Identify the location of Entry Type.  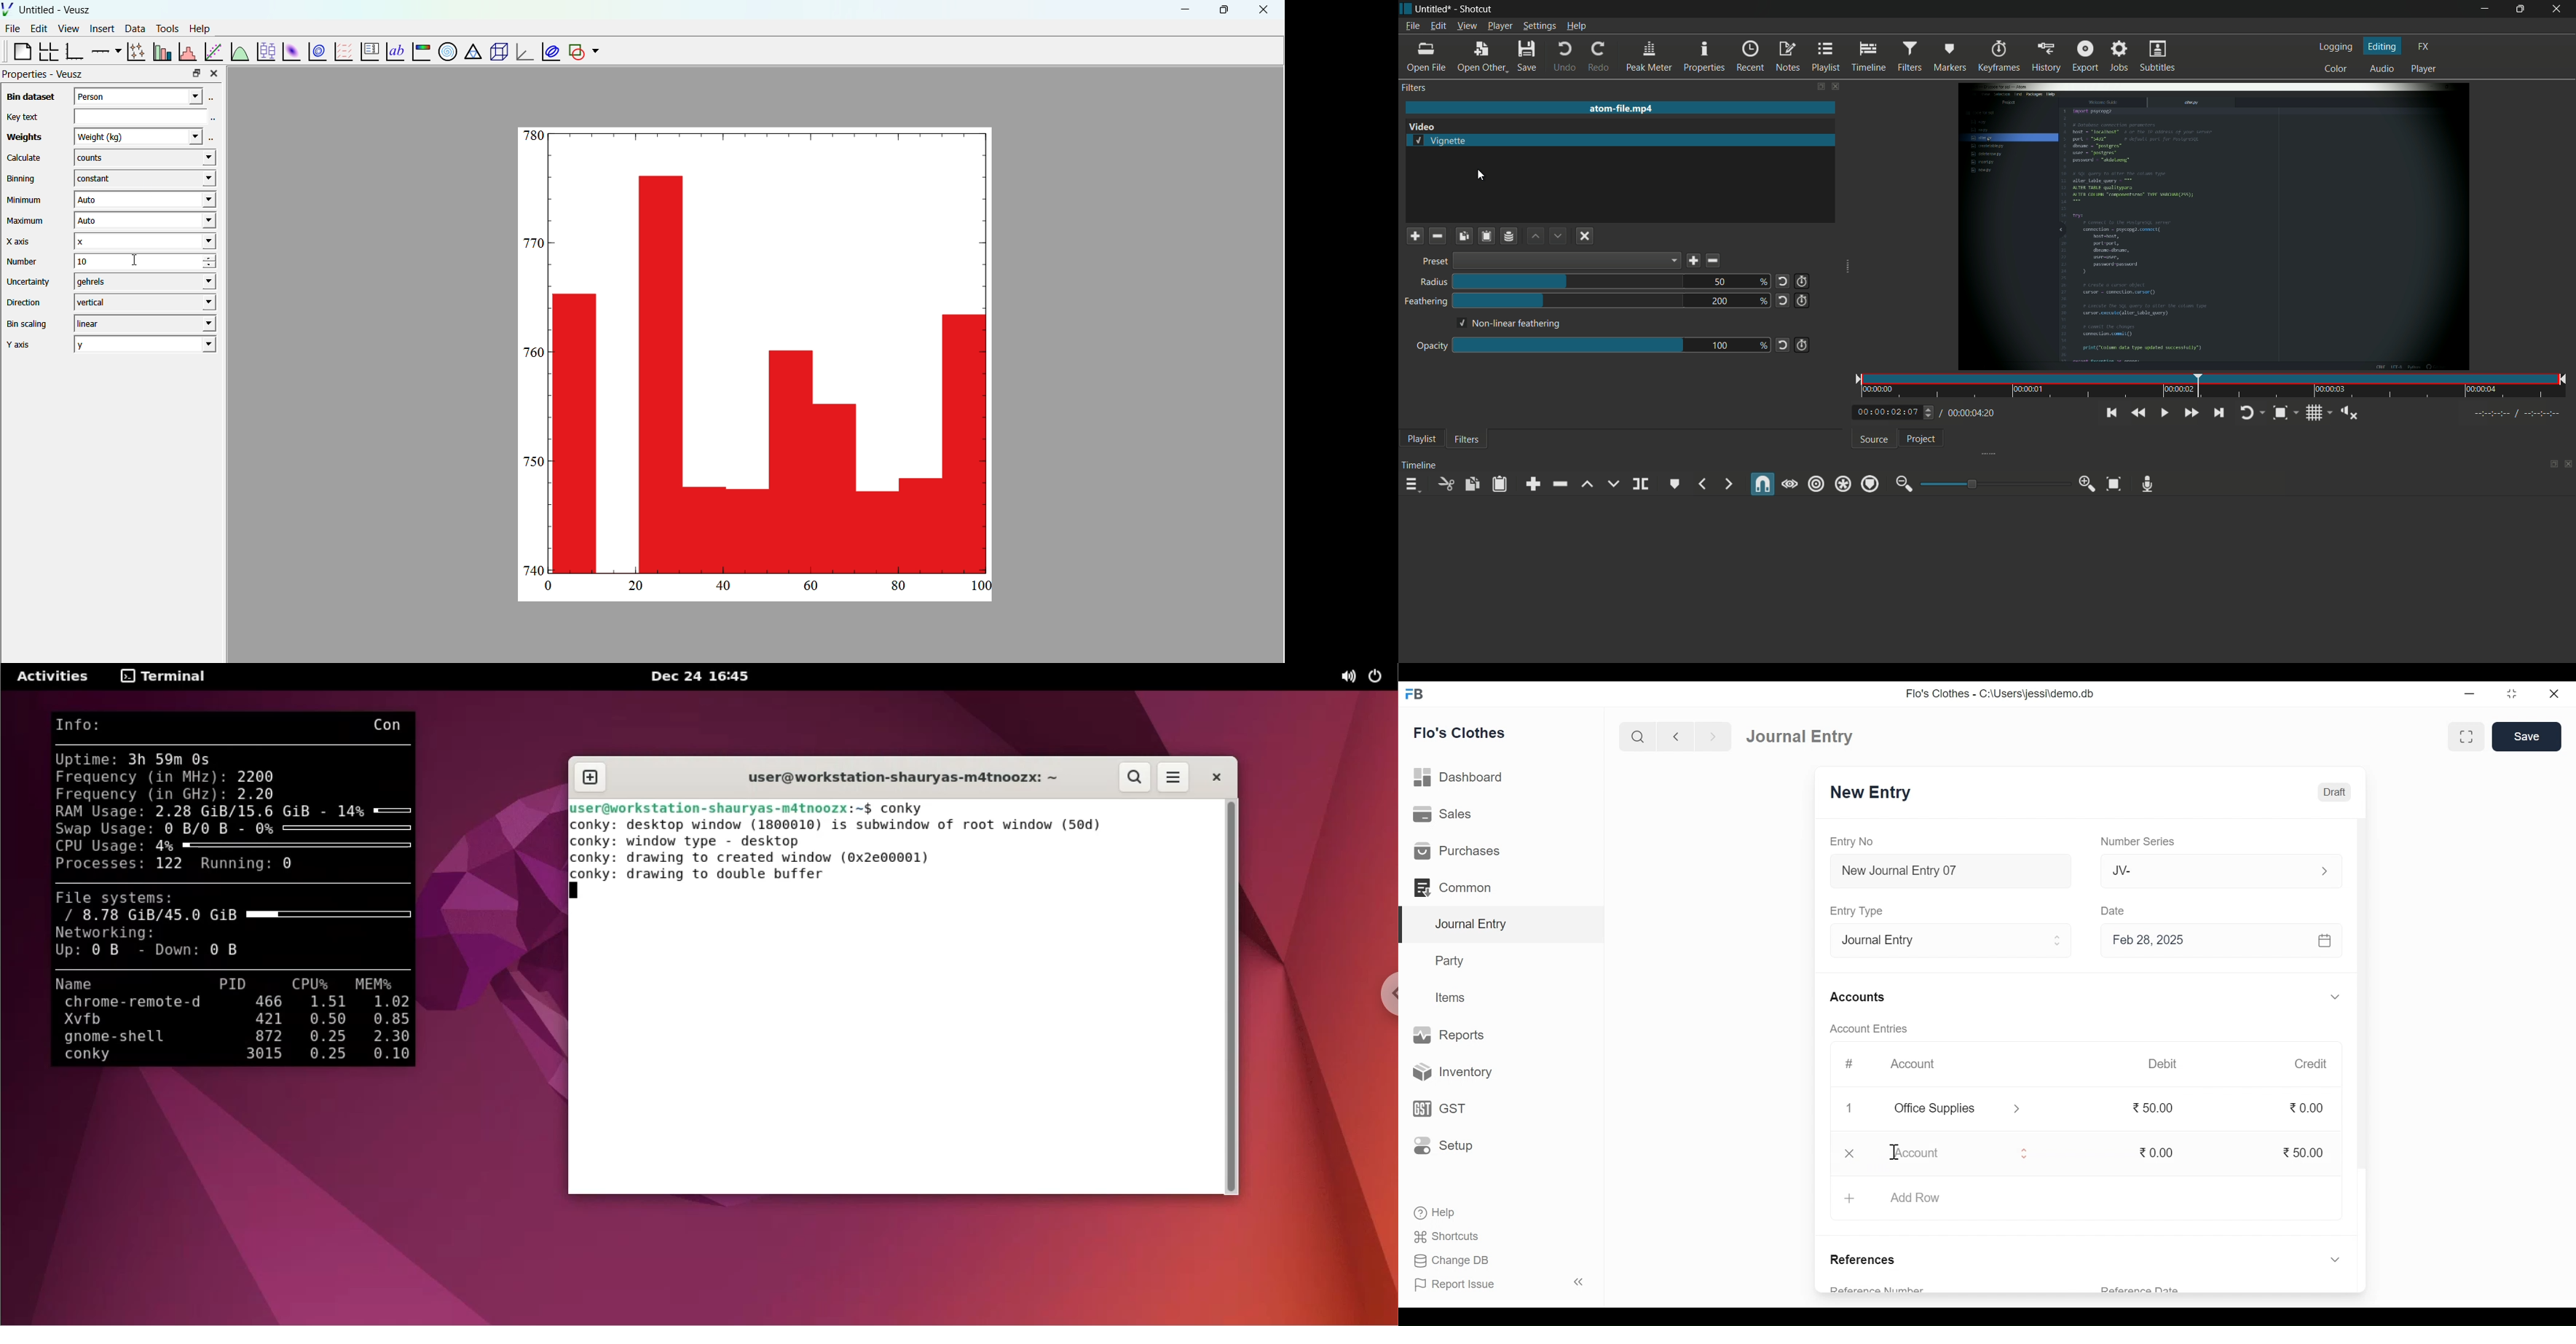
(1860, 911).